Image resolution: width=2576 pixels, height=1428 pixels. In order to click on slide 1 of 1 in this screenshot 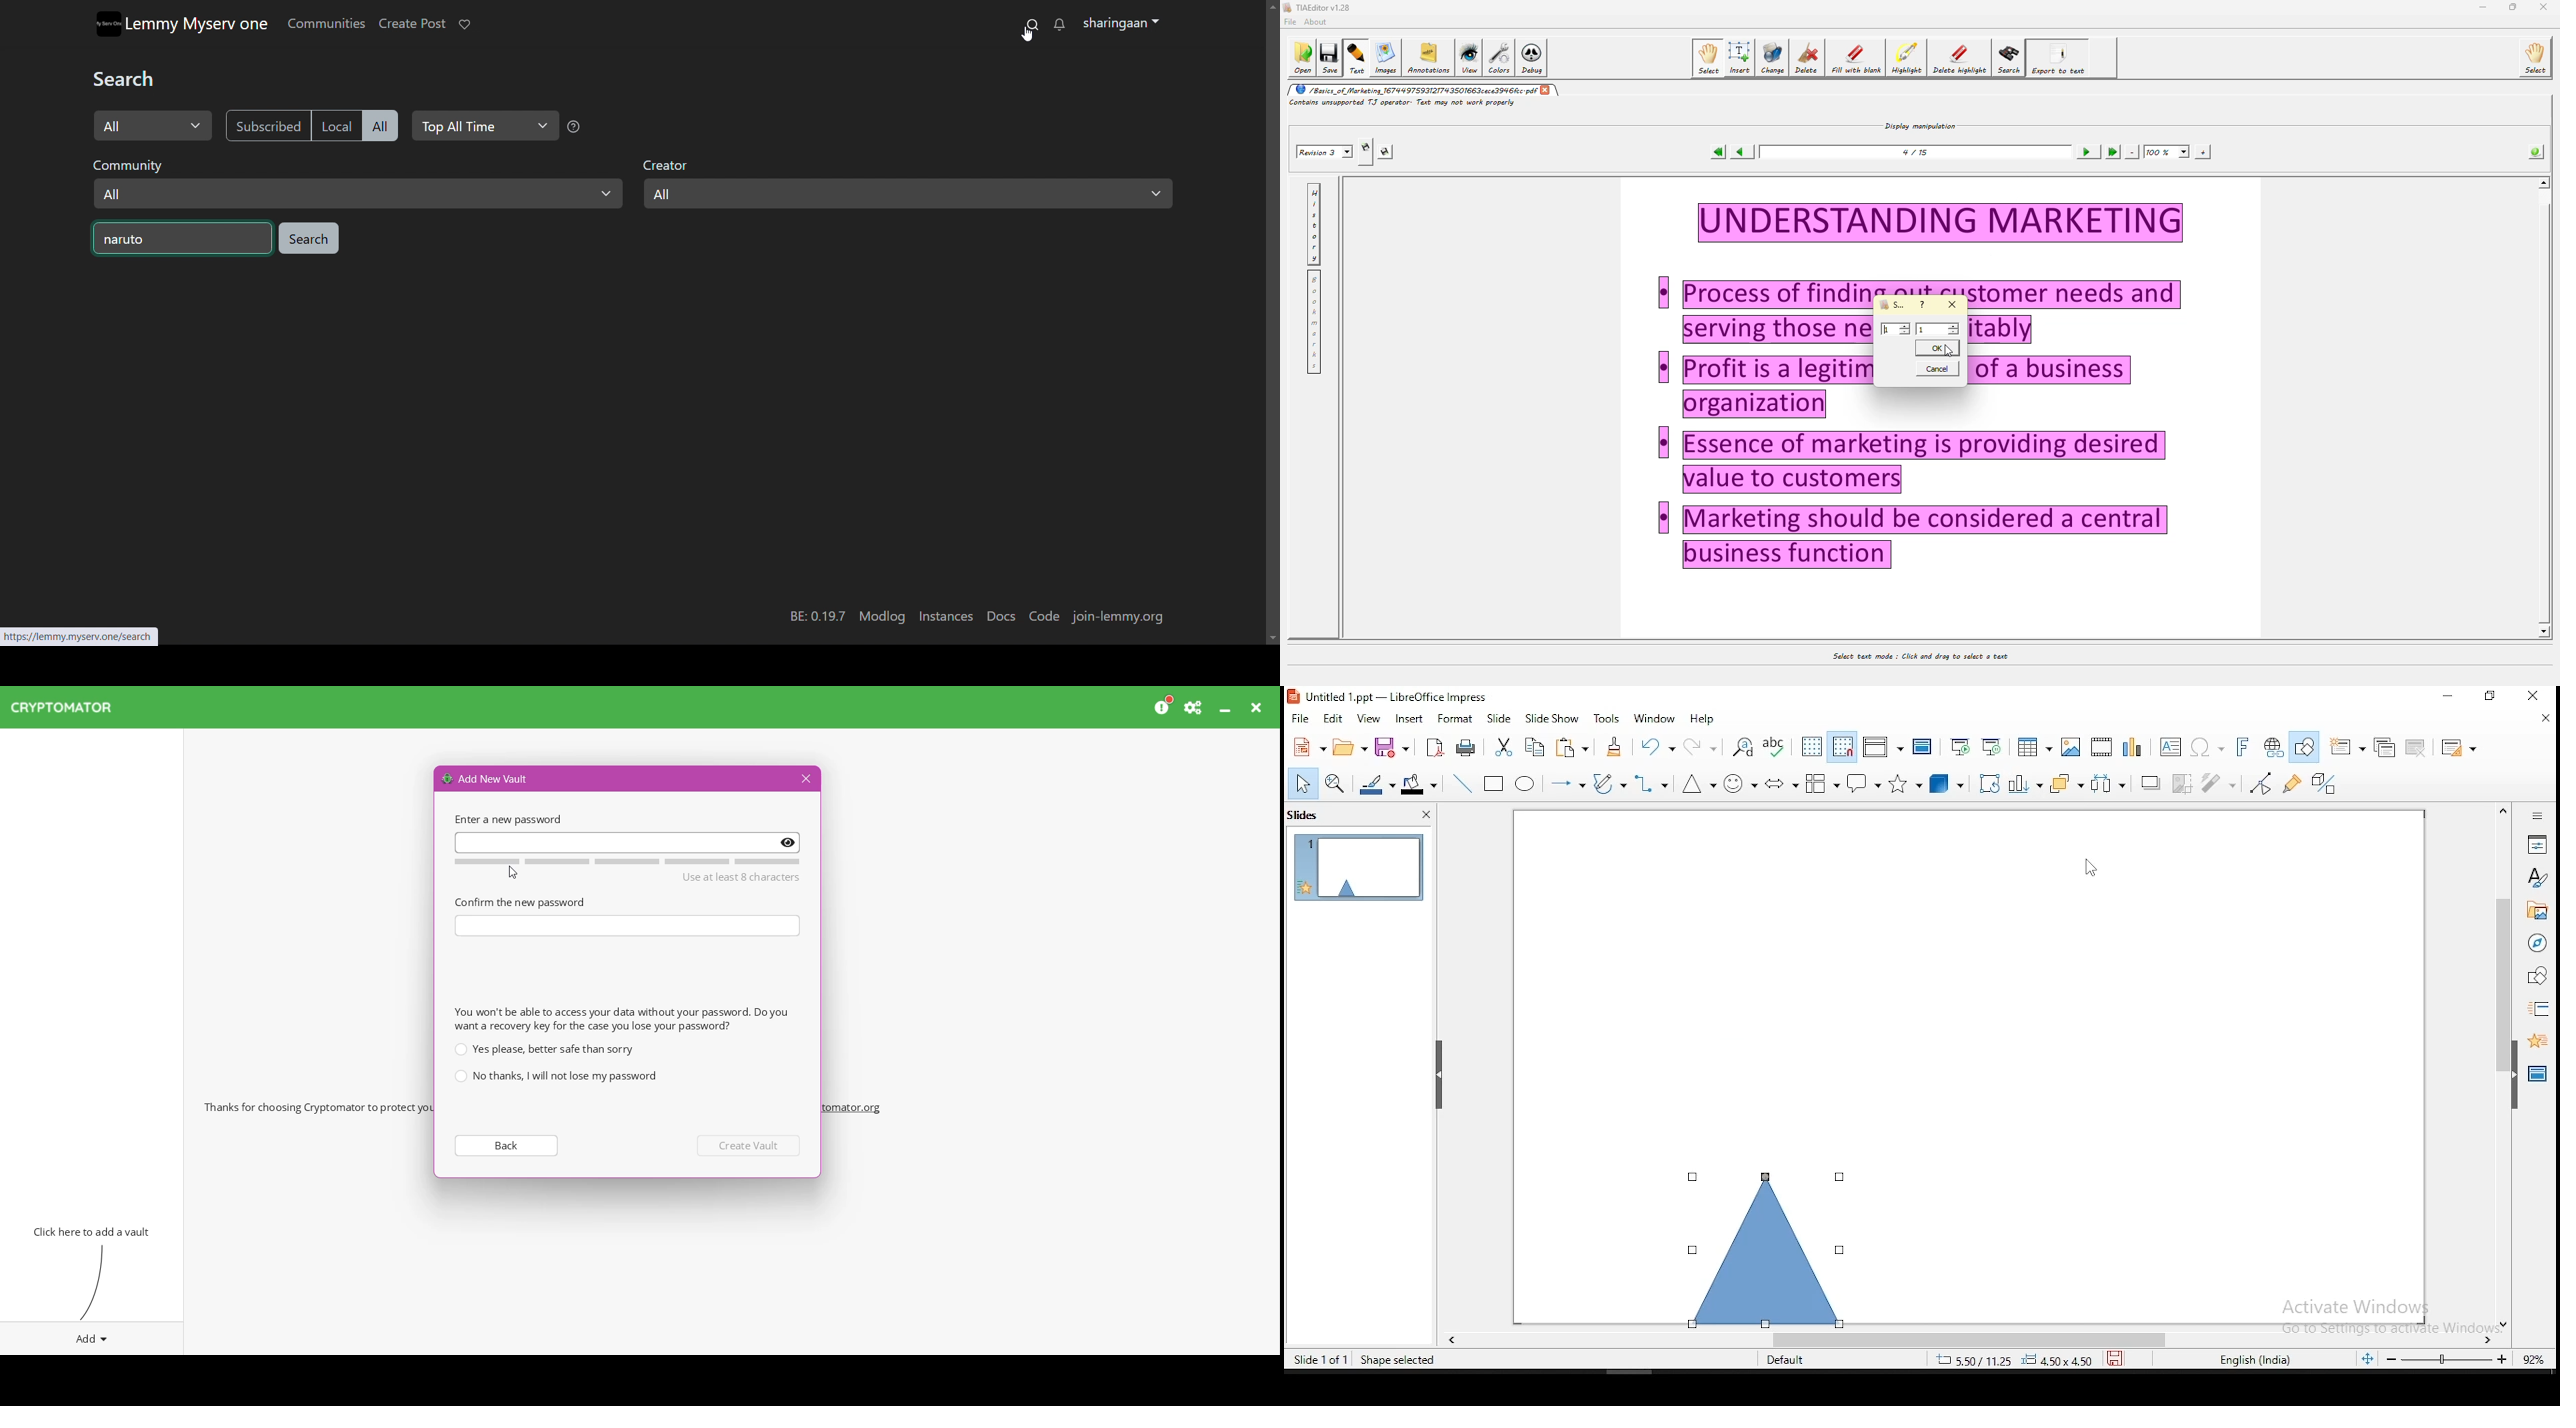, I will do `click(1320, 1357)`.